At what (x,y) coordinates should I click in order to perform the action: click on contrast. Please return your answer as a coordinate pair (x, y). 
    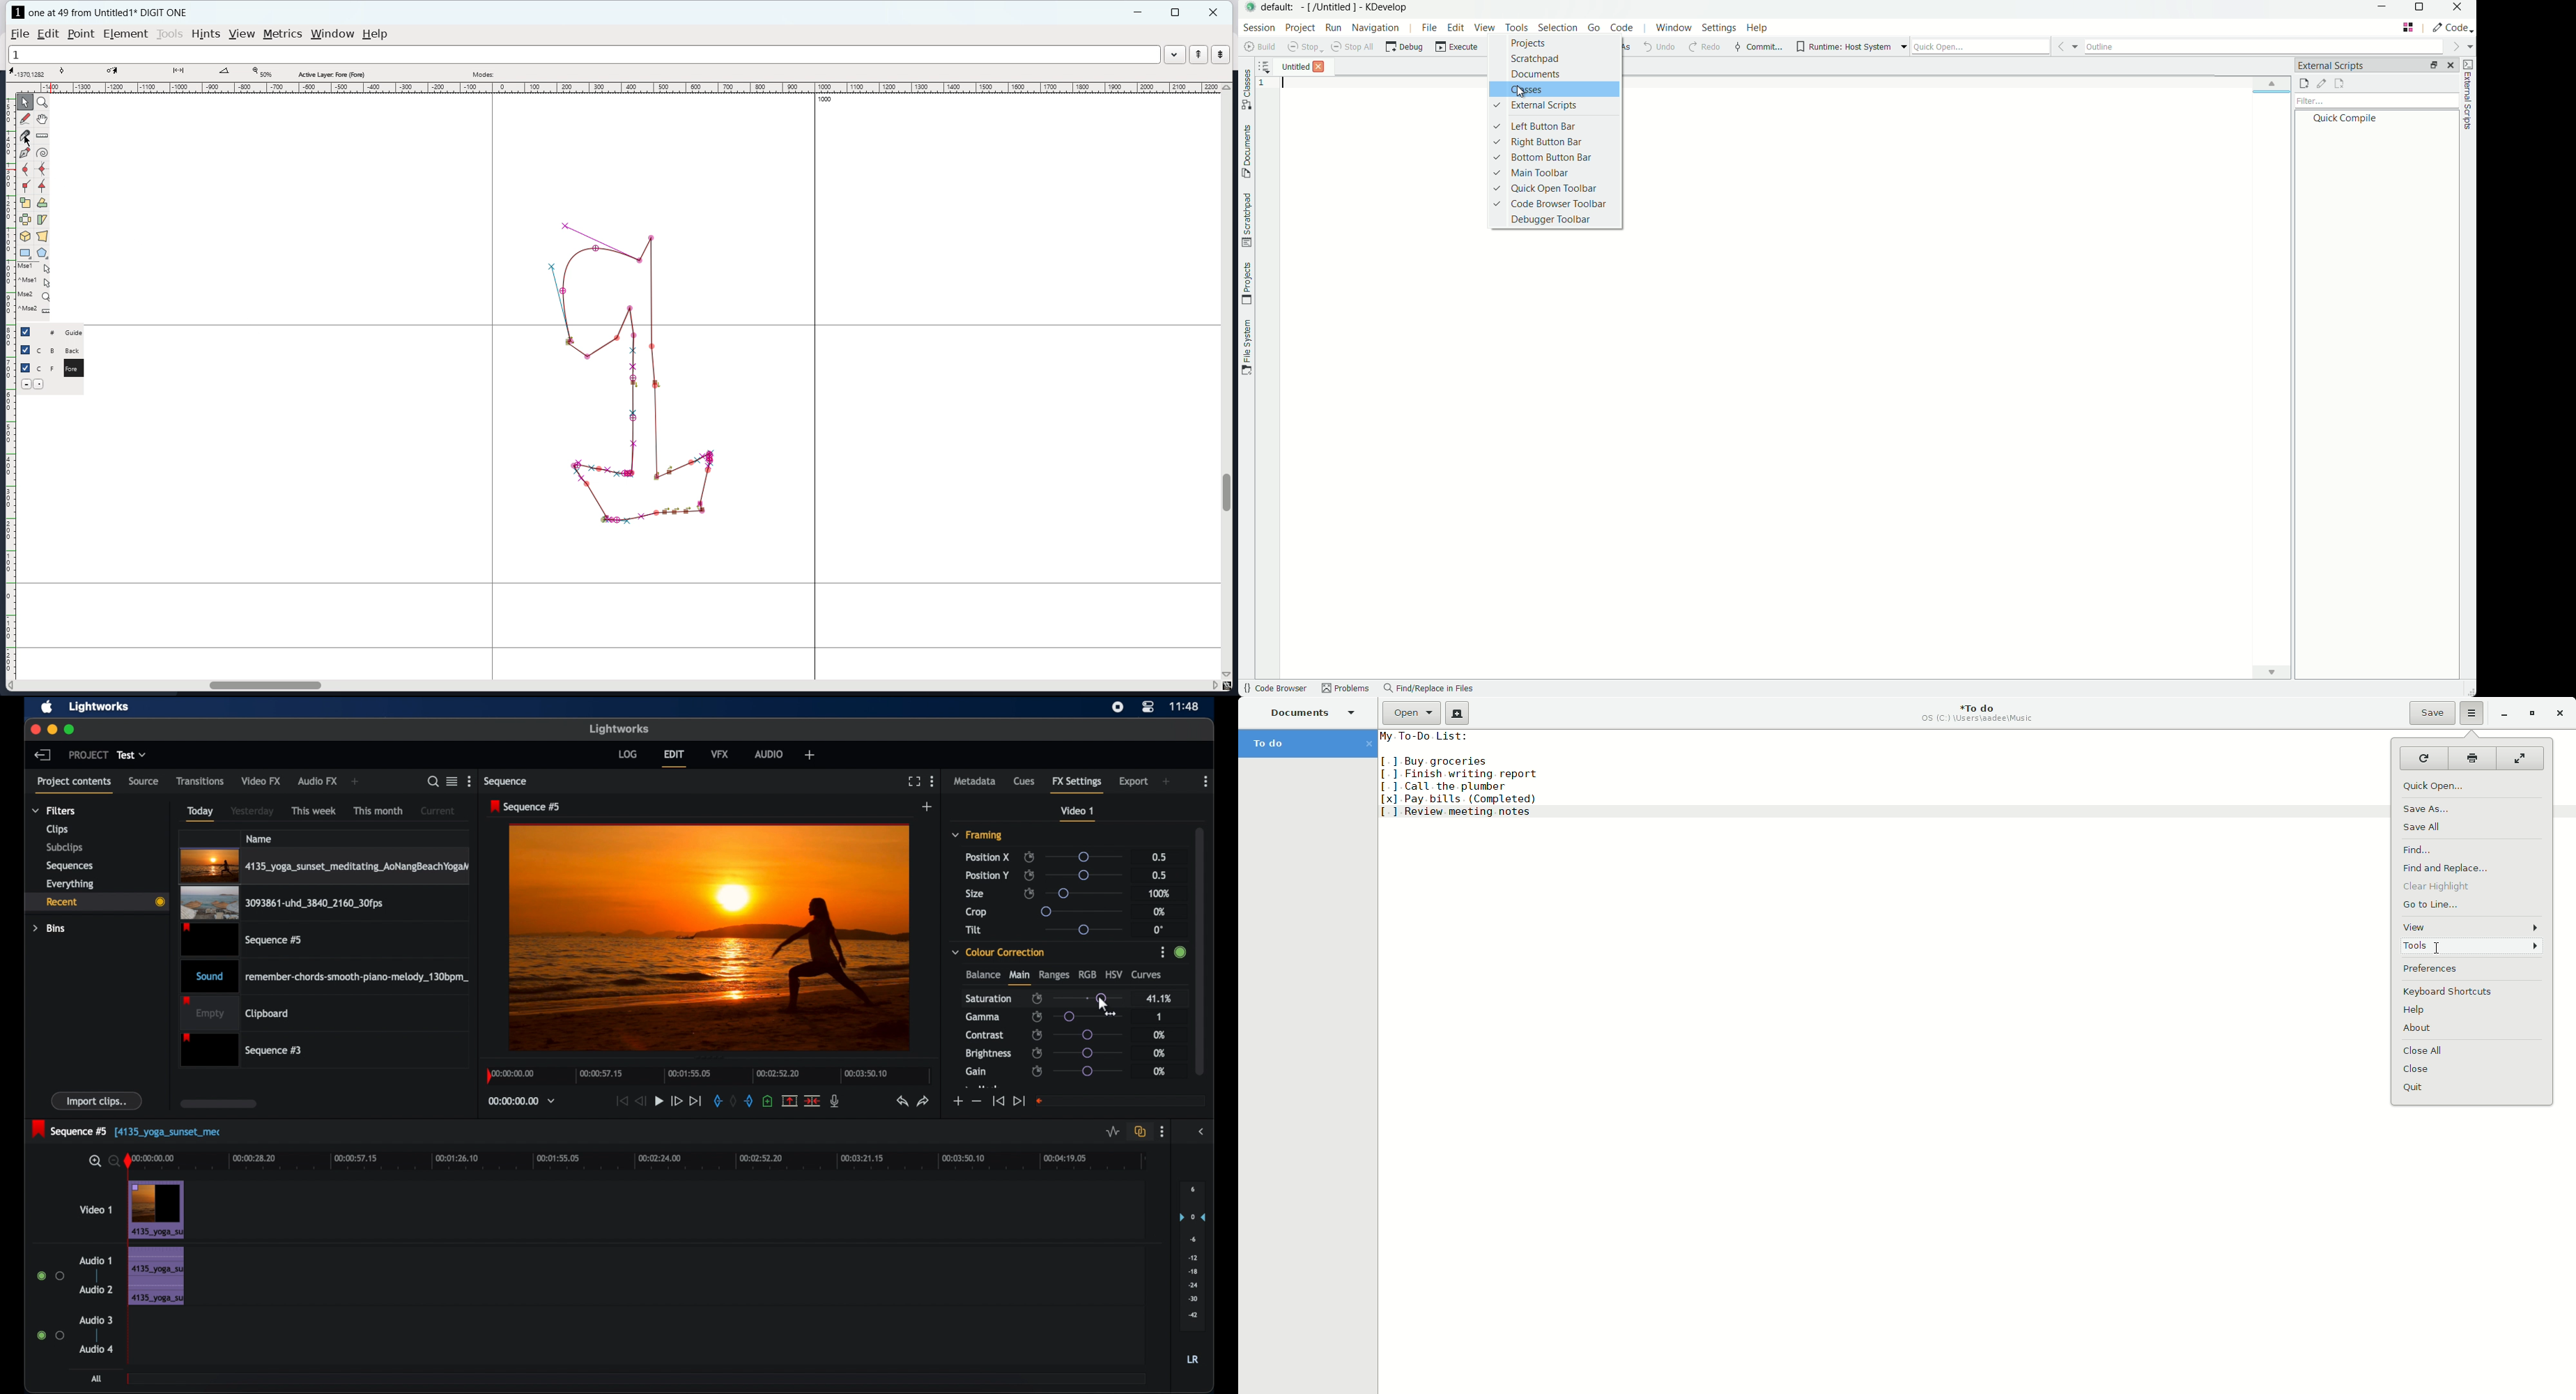
    Looking at the image, I should click on (986, 1036).